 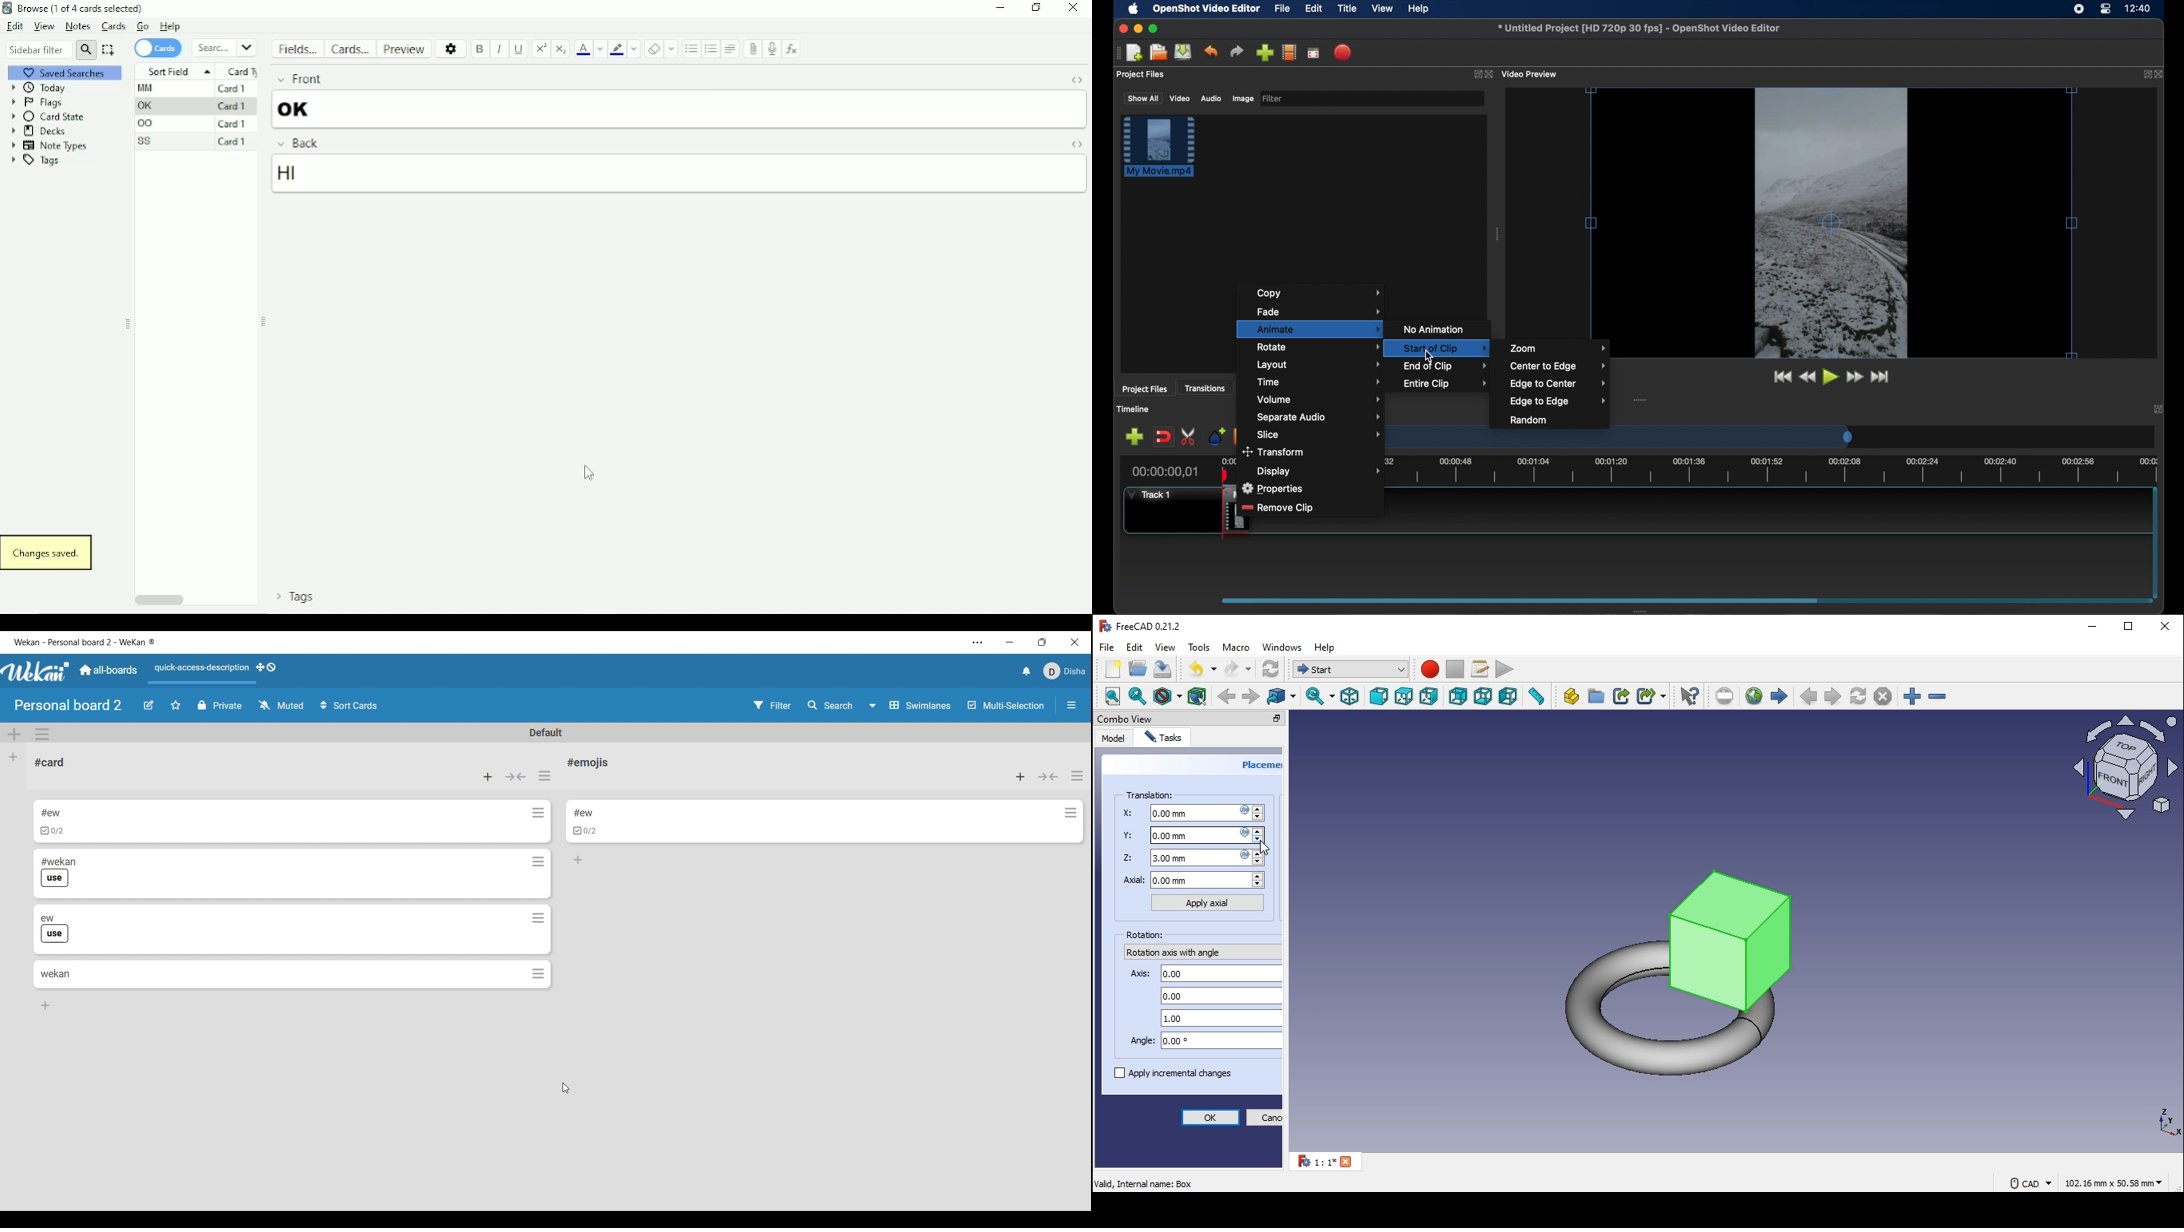 I want to click on Options, so click(x=452, y=48).